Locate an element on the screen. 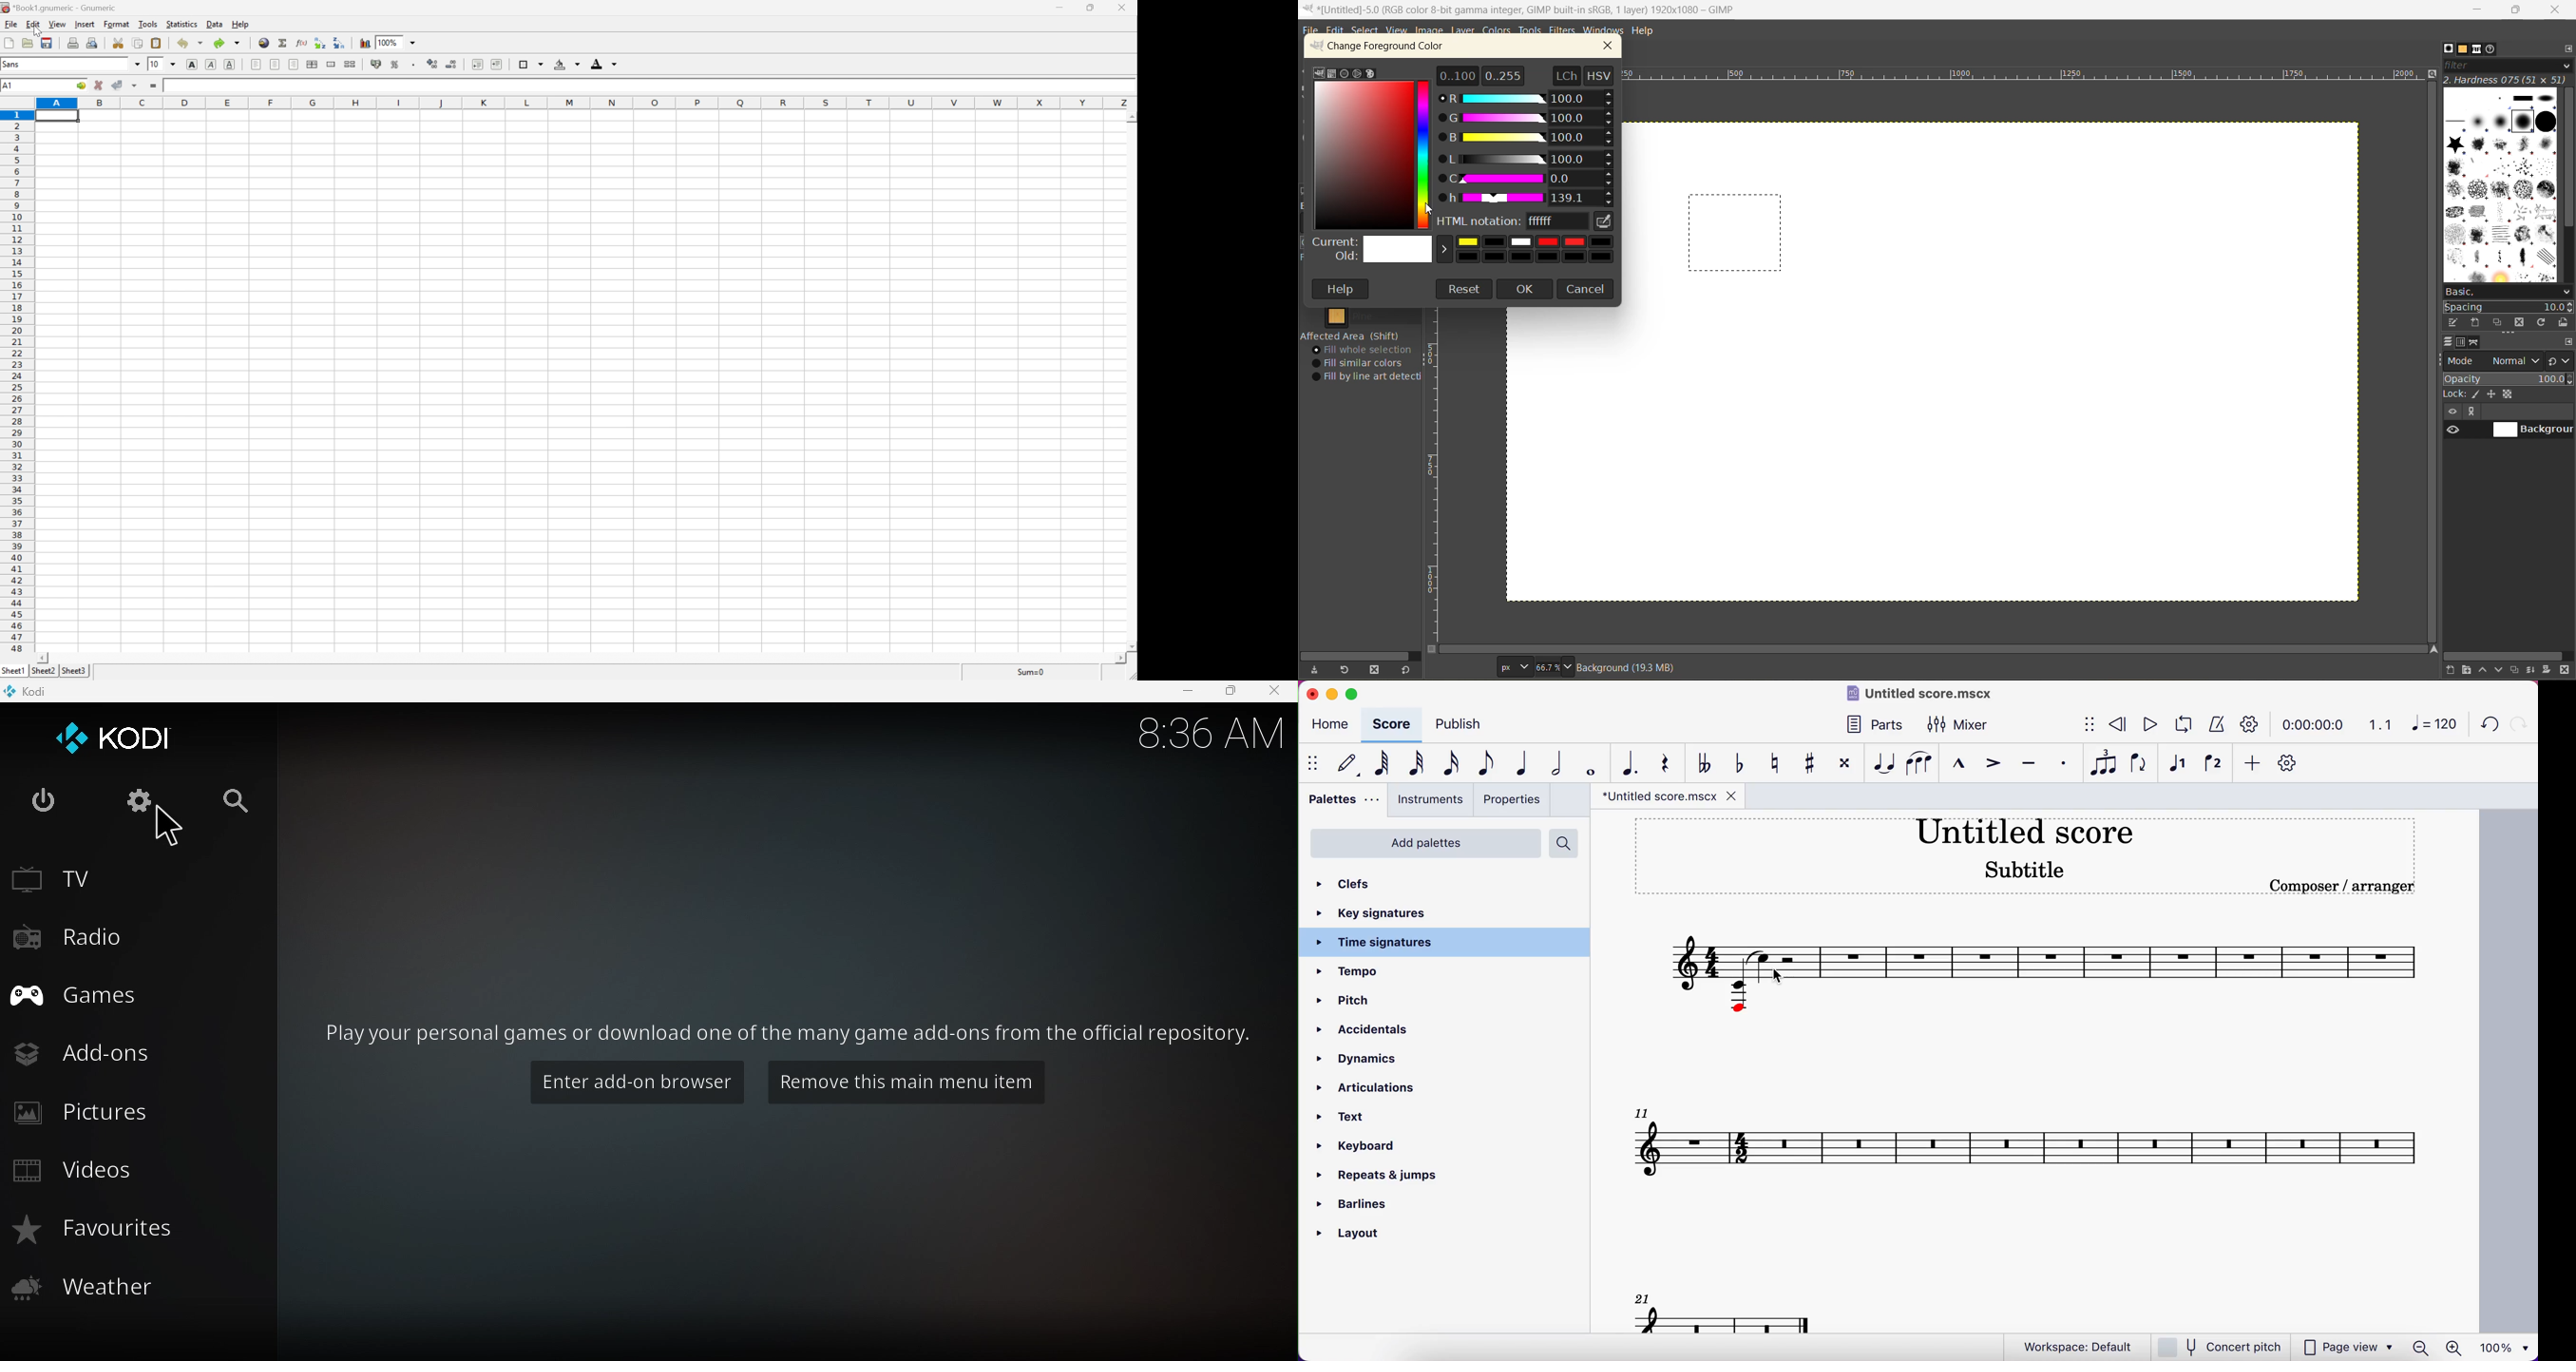 The width and height of the screenshot is (2576, 1372). toggle sharp is located at coordinates (1810, 765).